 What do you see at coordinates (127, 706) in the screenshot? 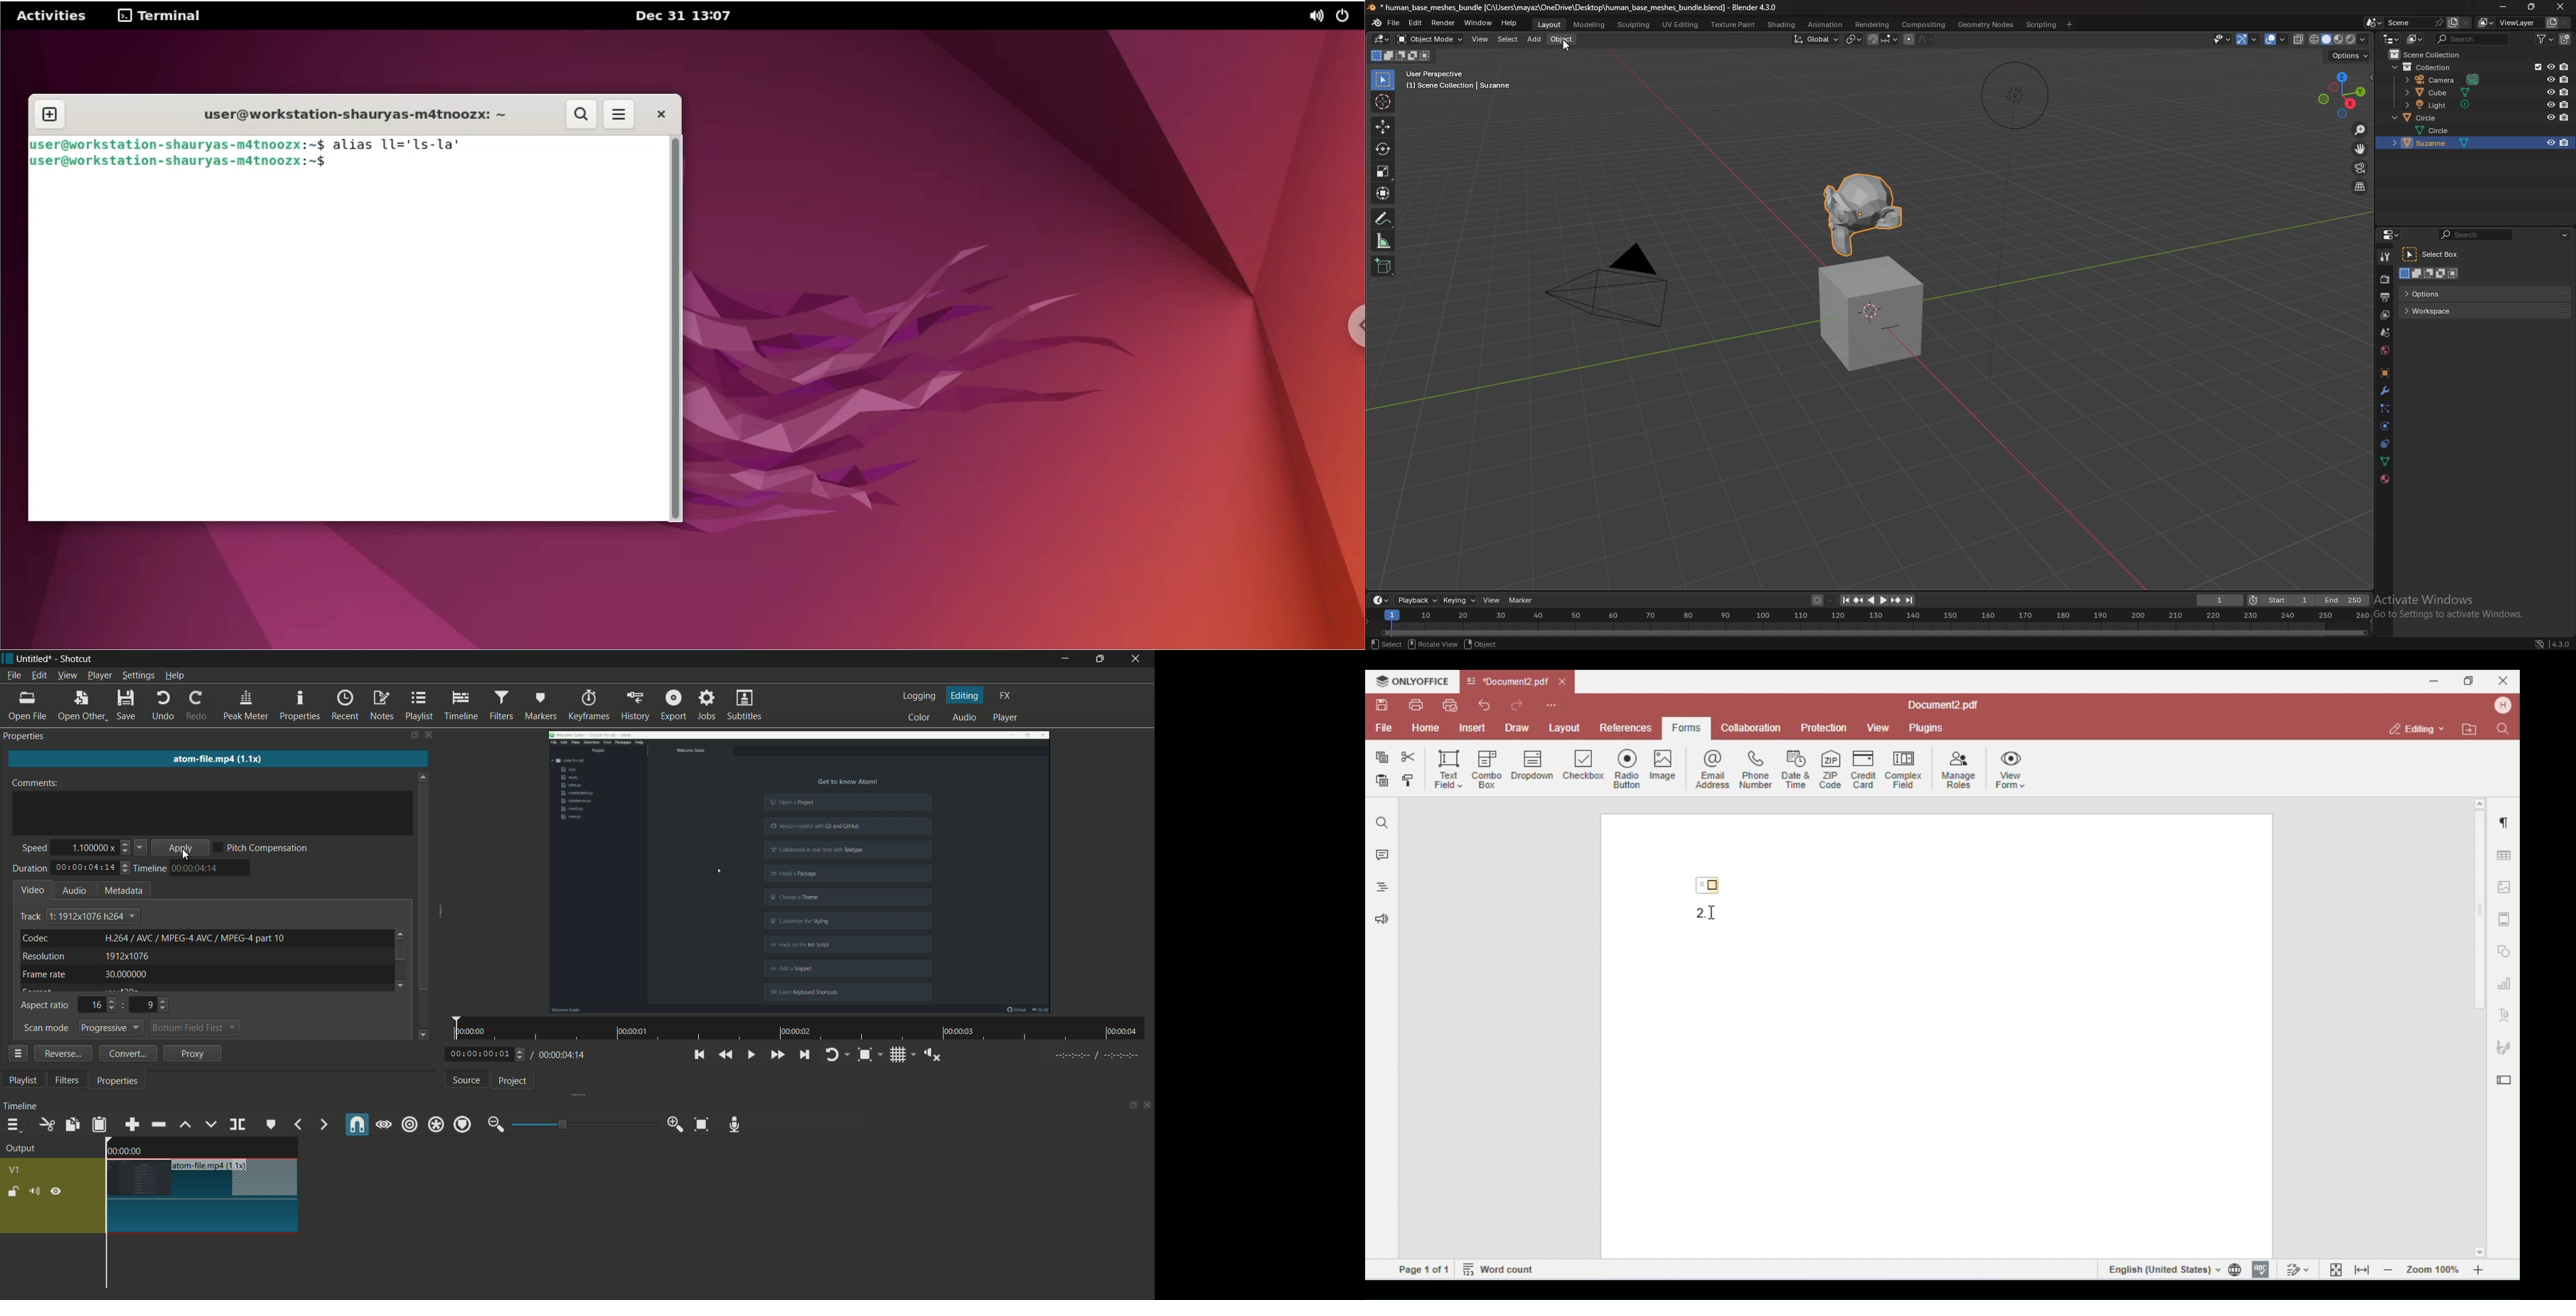
I see `save` at bounding box center [127, 706].